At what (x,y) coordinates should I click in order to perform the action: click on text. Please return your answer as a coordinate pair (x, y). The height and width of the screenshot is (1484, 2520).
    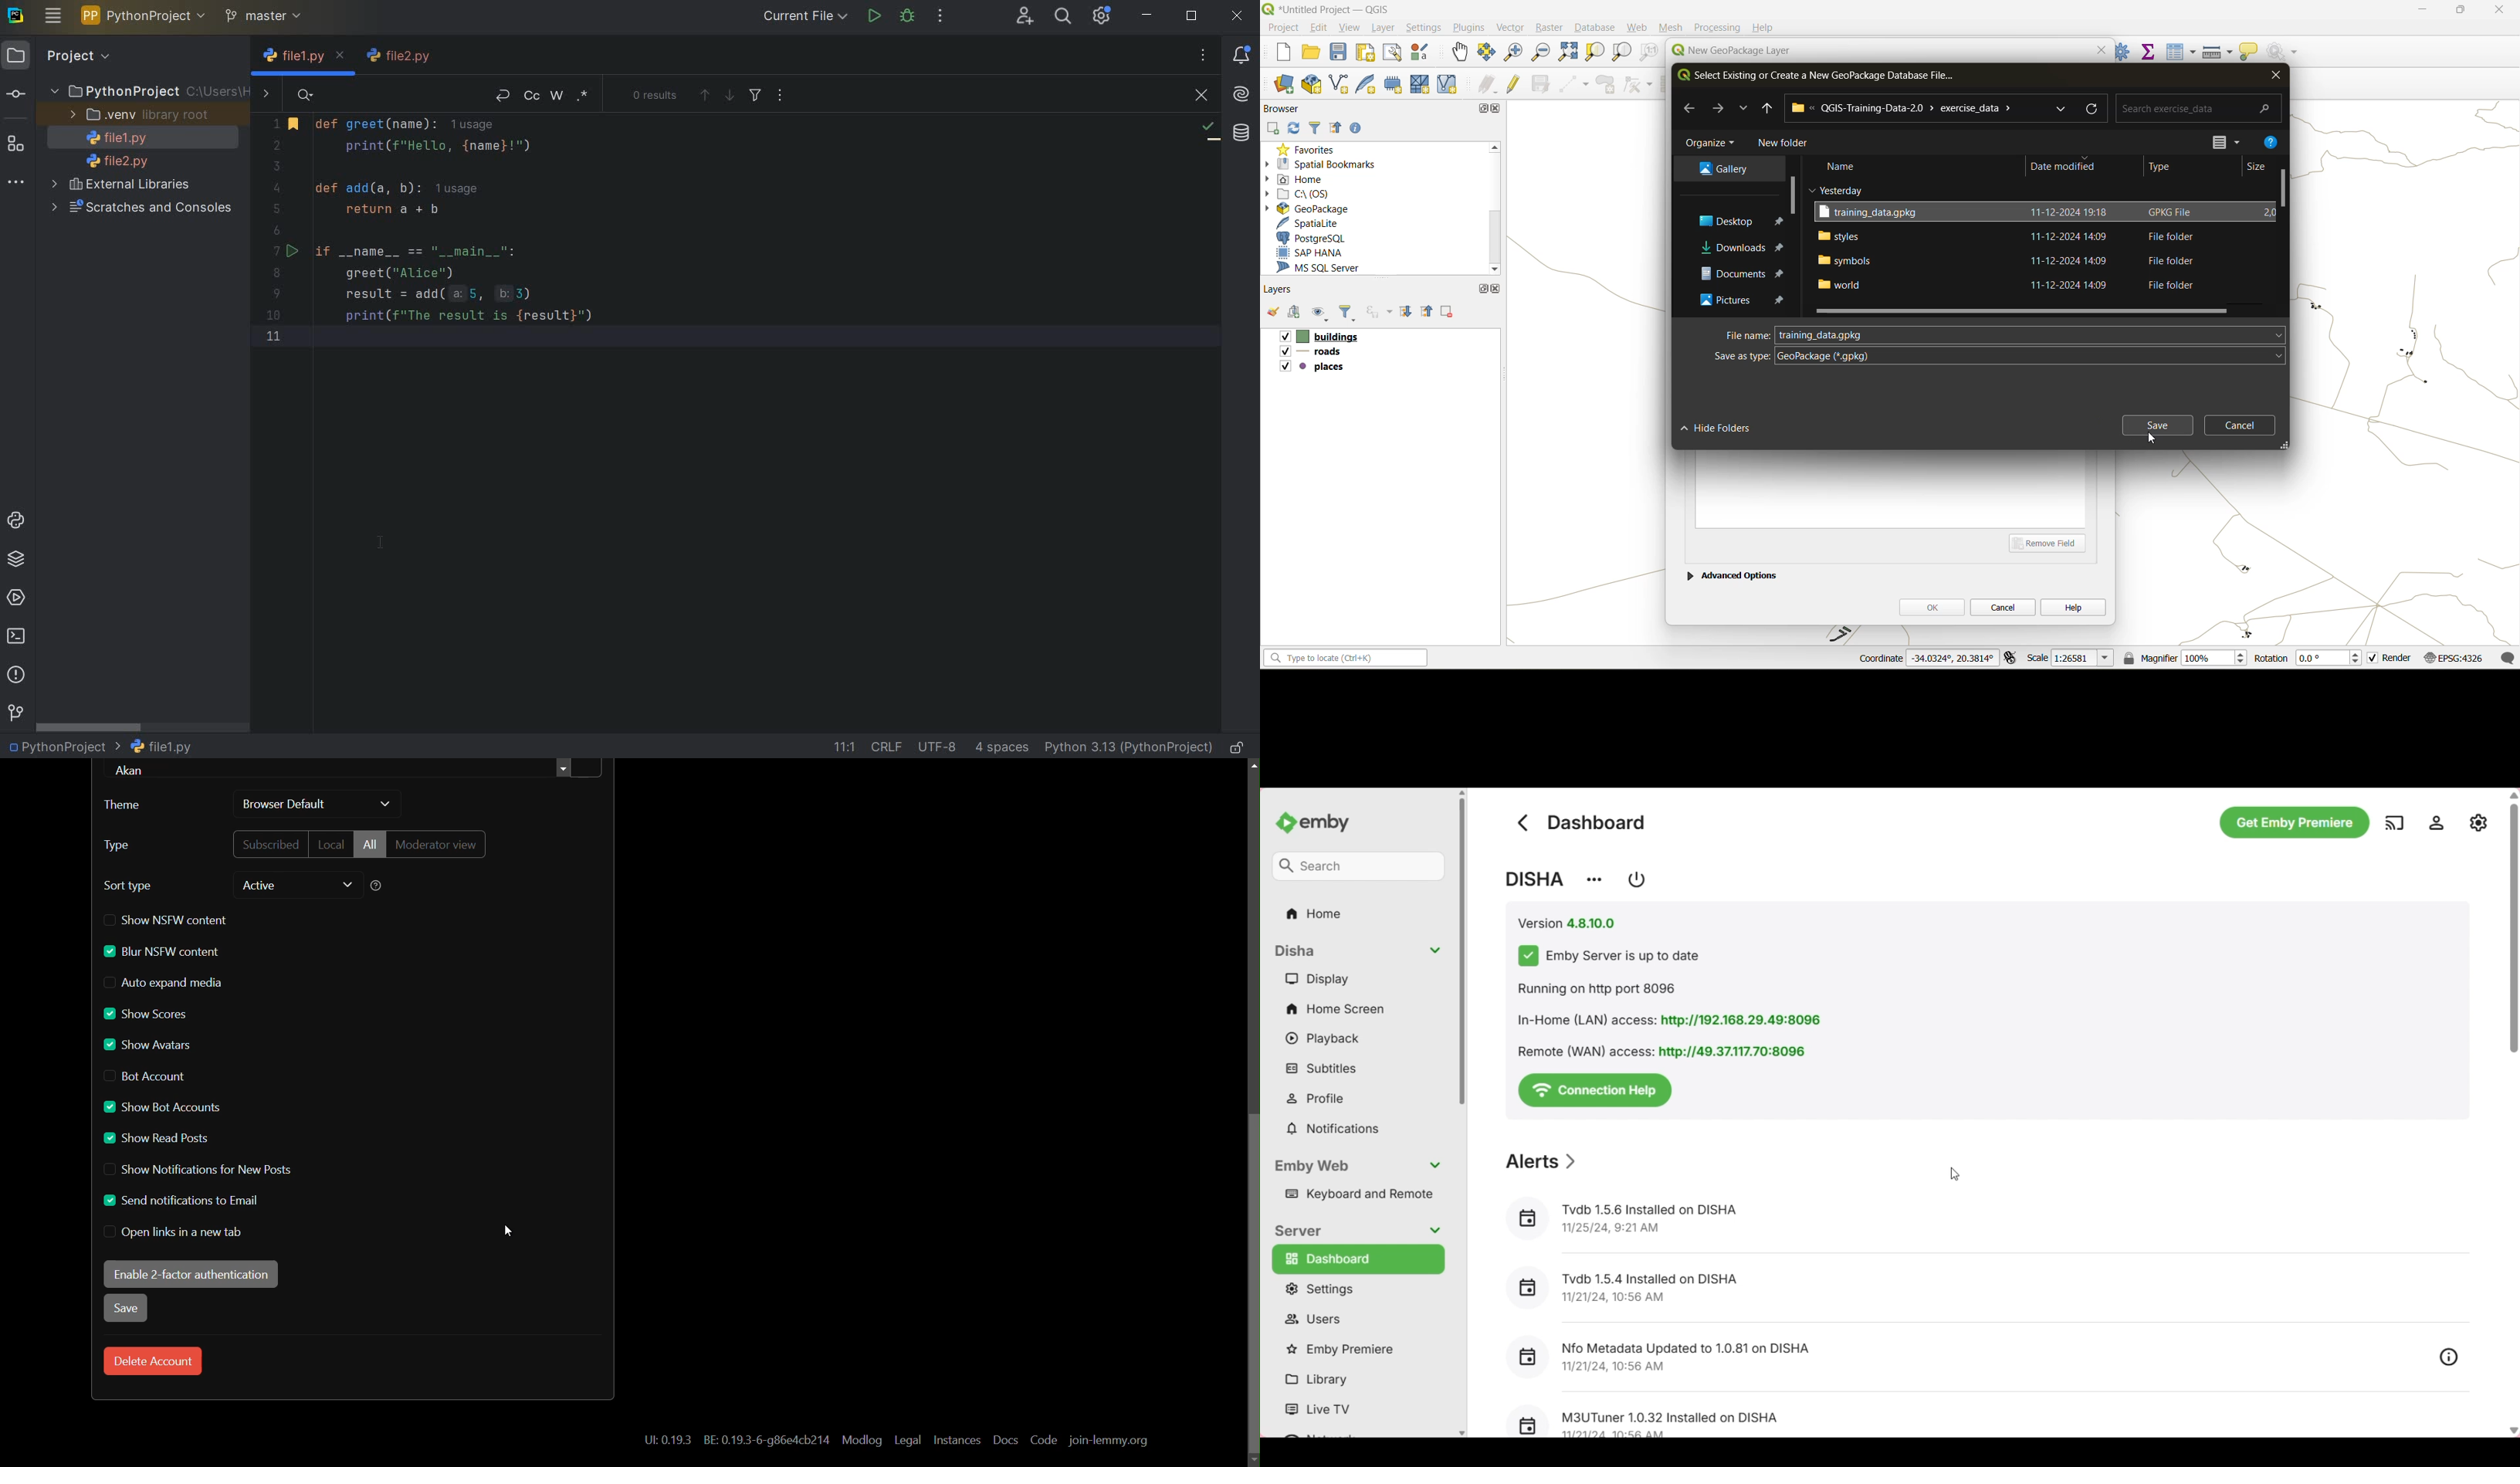
    Looking at the image, I should click on (662, 1442).